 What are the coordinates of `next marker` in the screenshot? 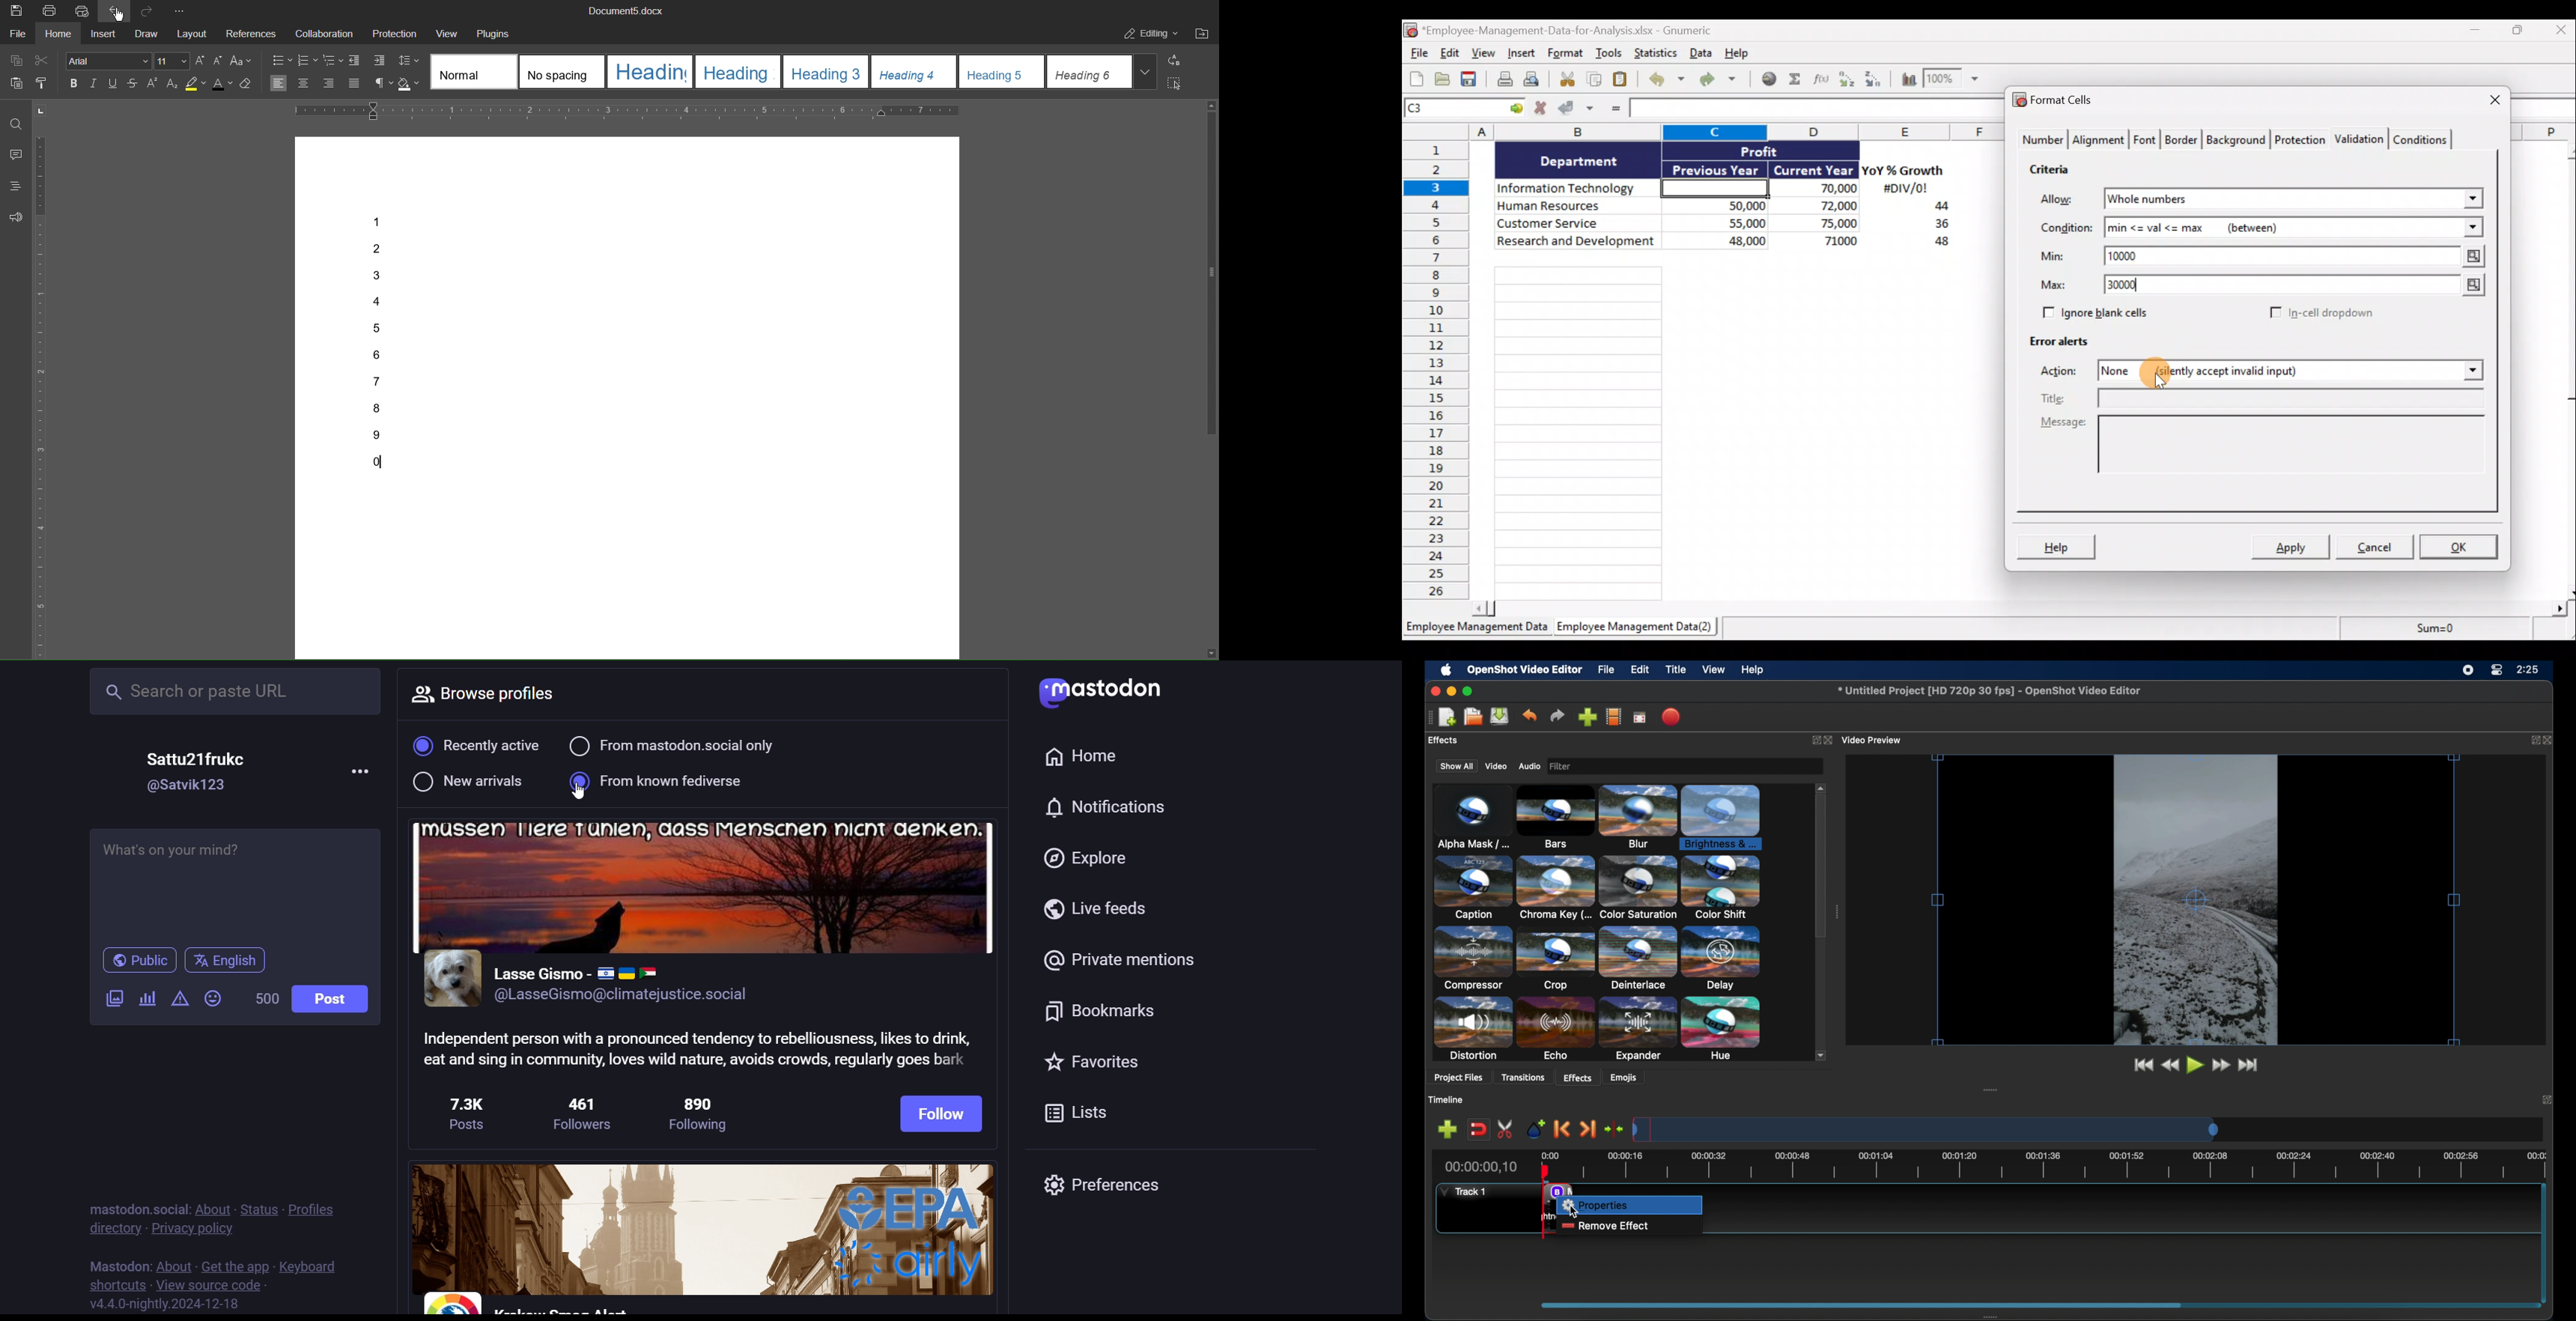 It's located at (1588, 1129).